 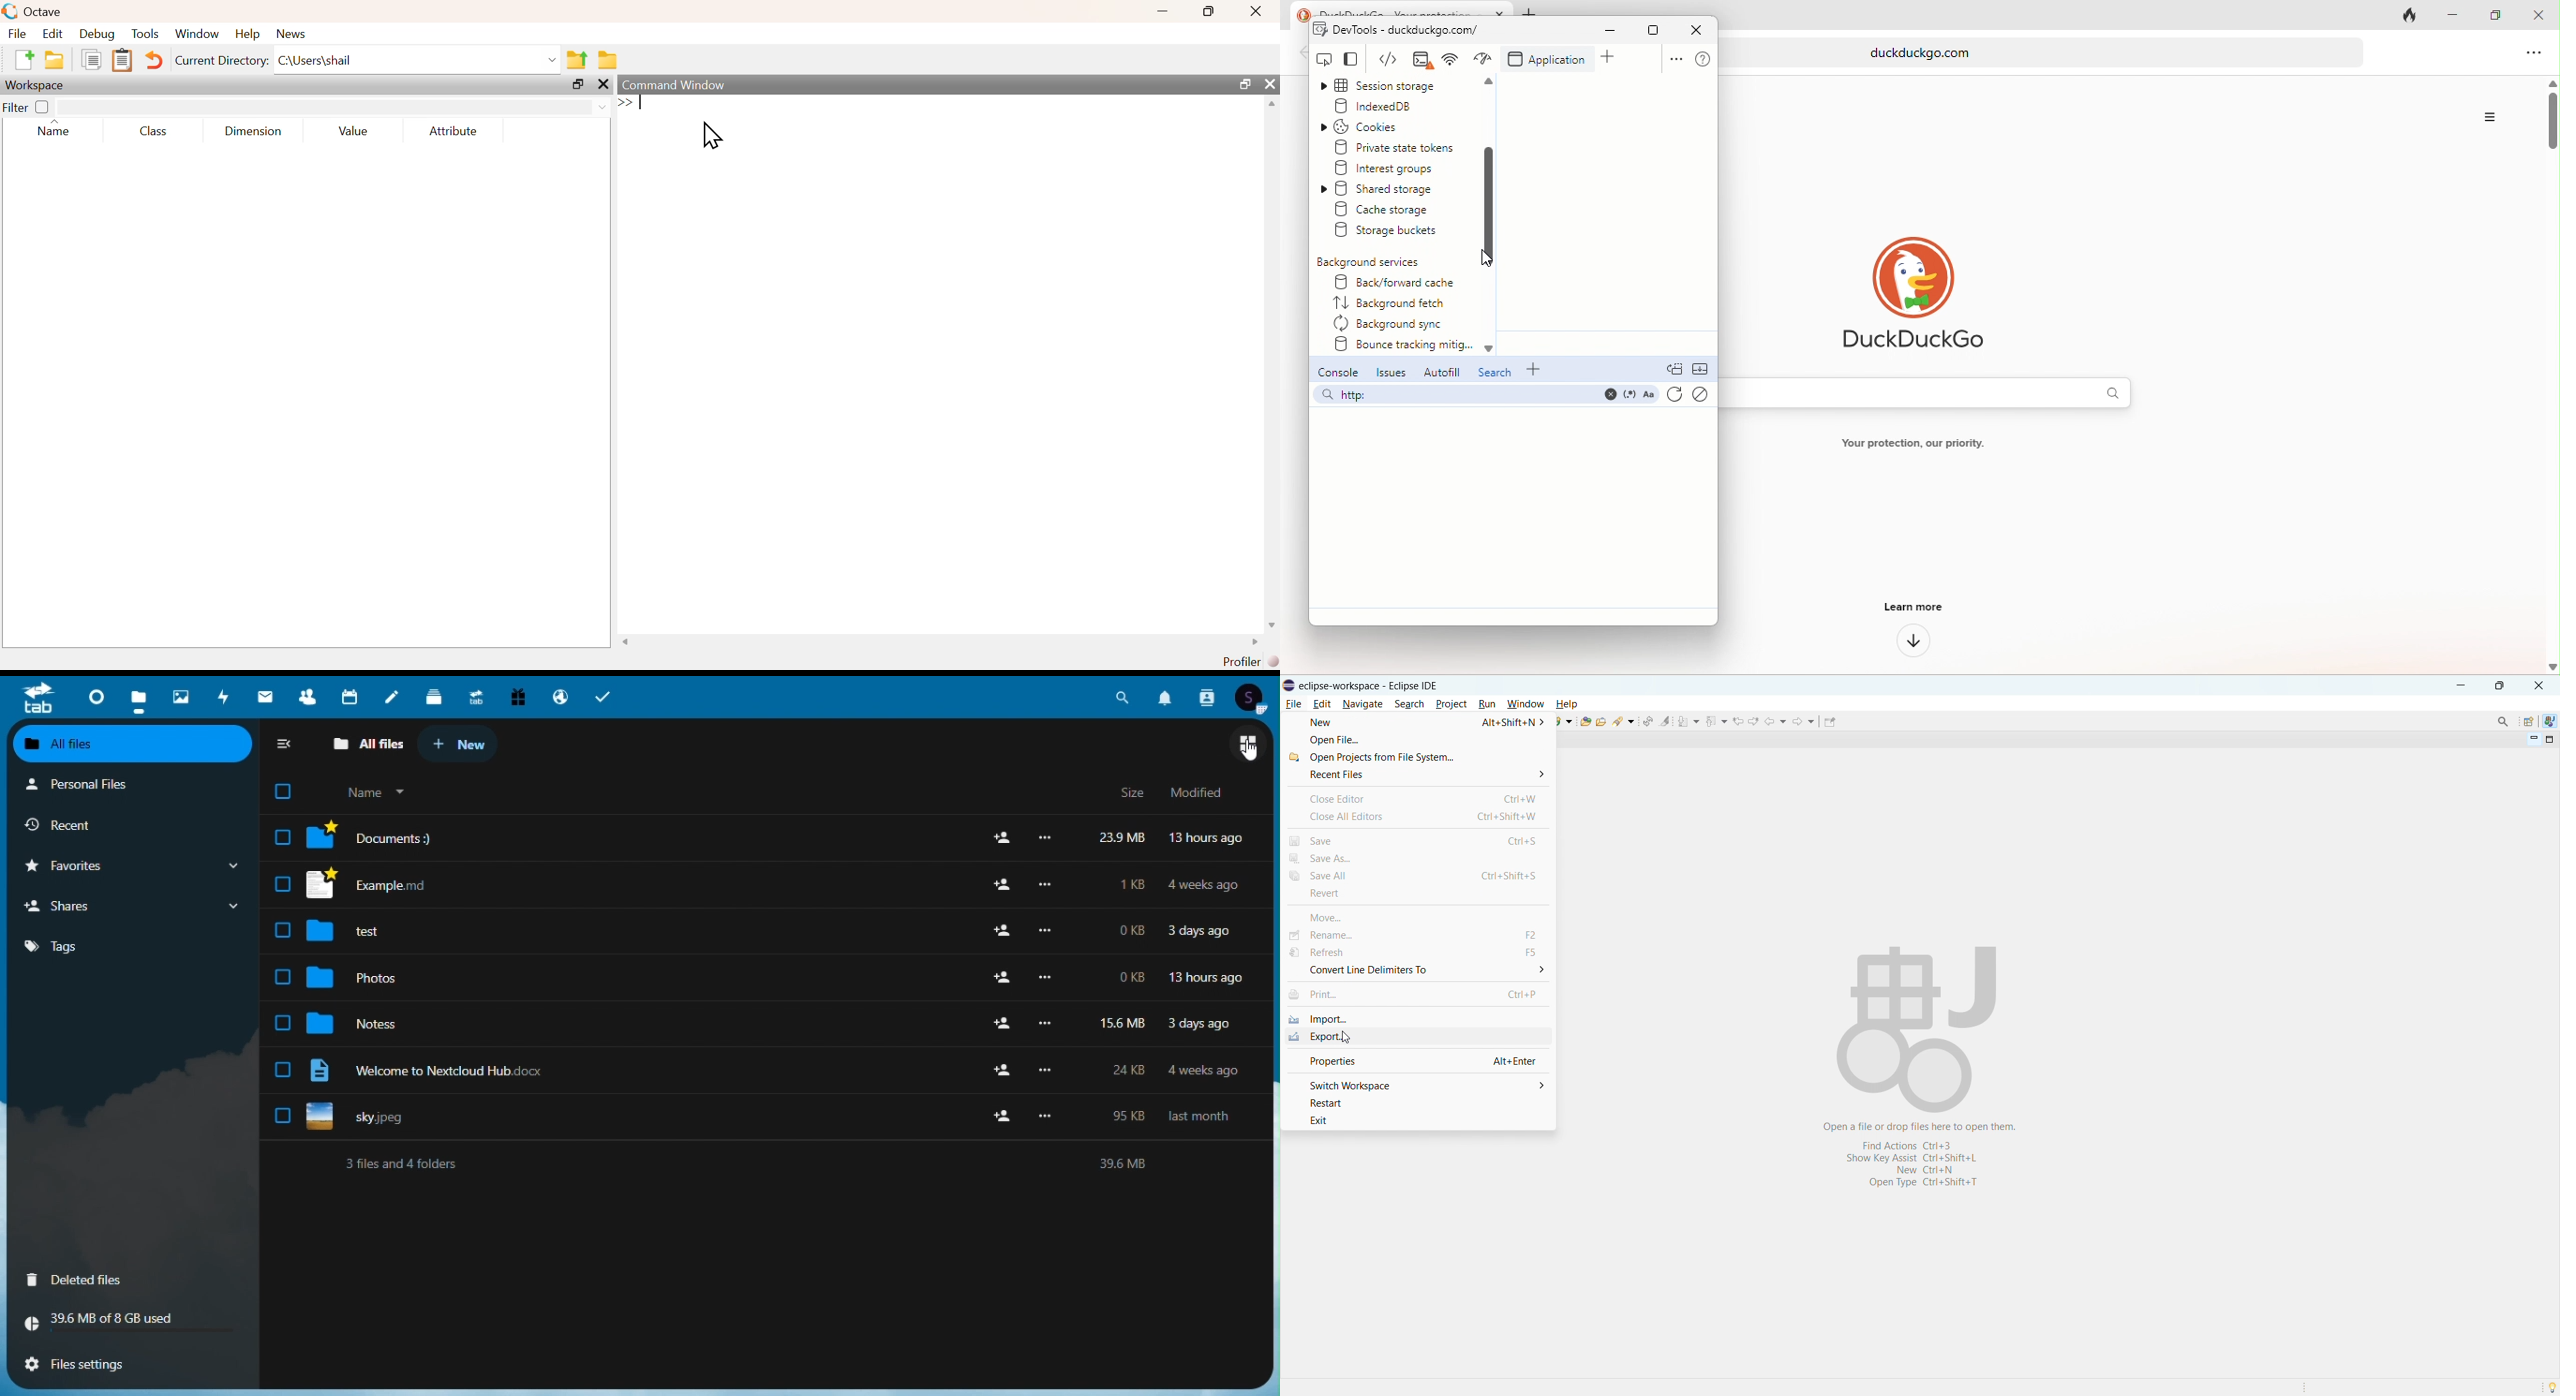 I want to click on Scroll up, so click(x=1270, y=104).